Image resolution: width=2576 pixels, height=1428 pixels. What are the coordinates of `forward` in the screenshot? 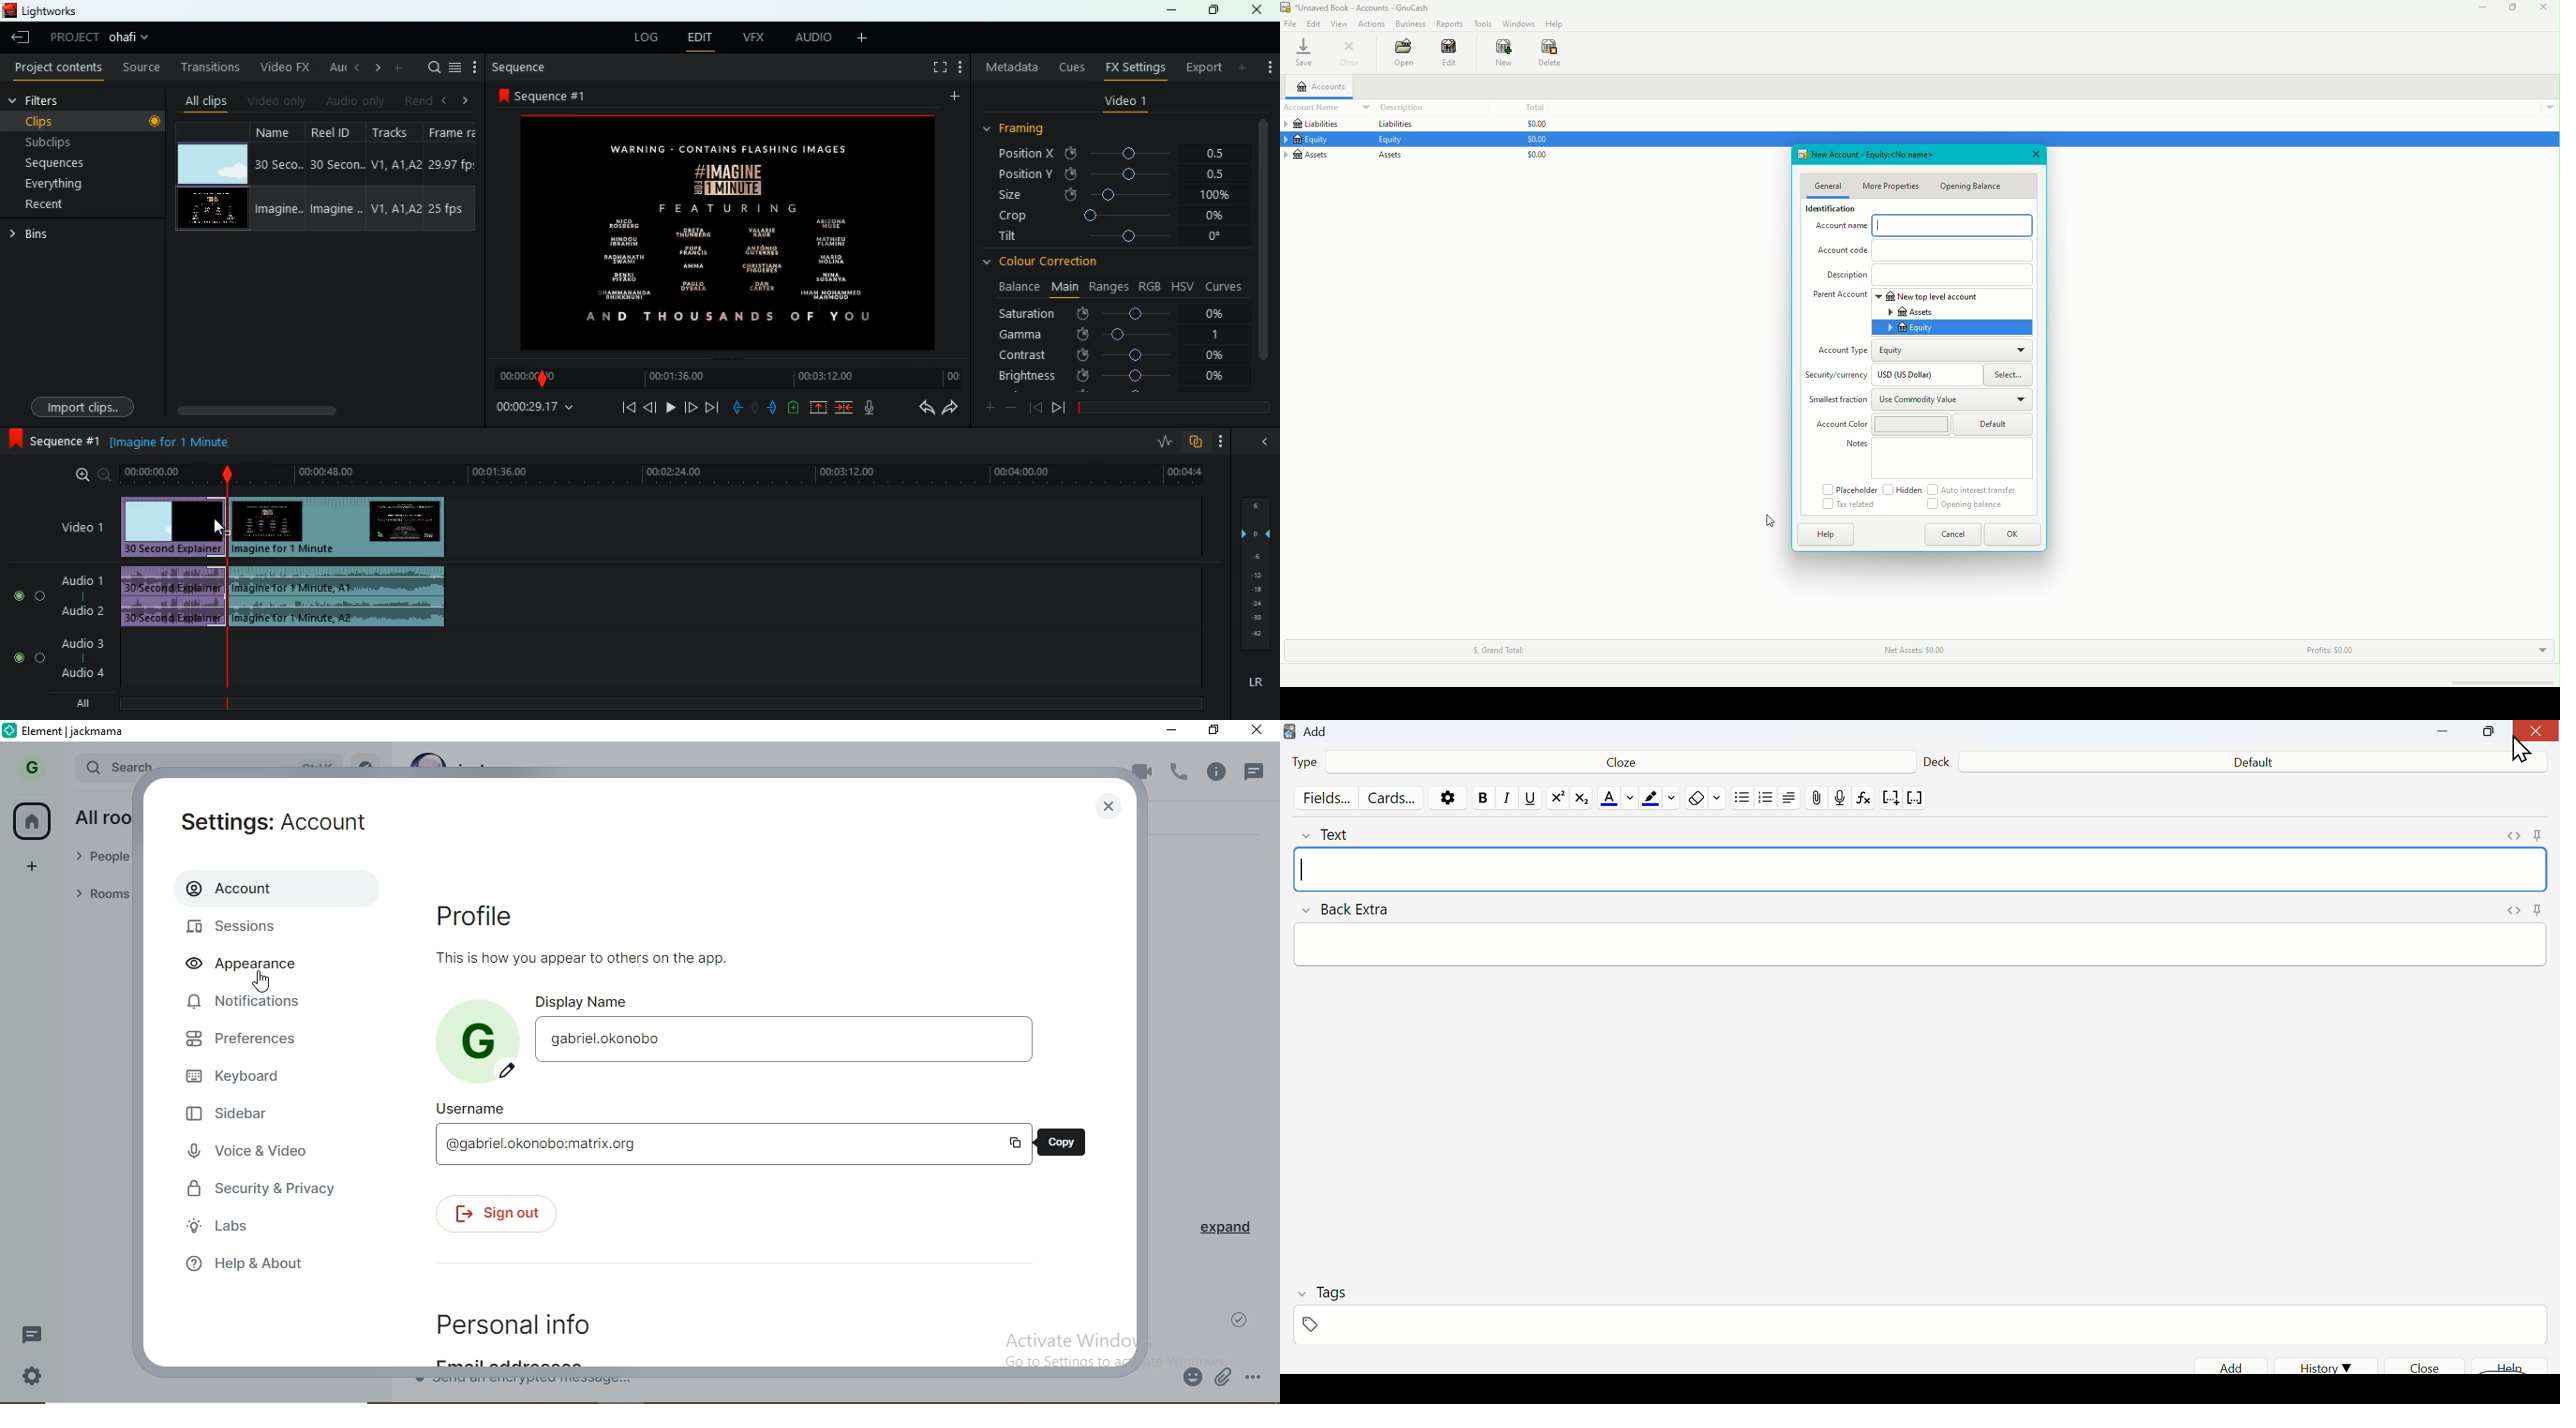 It's located at (950, 409).